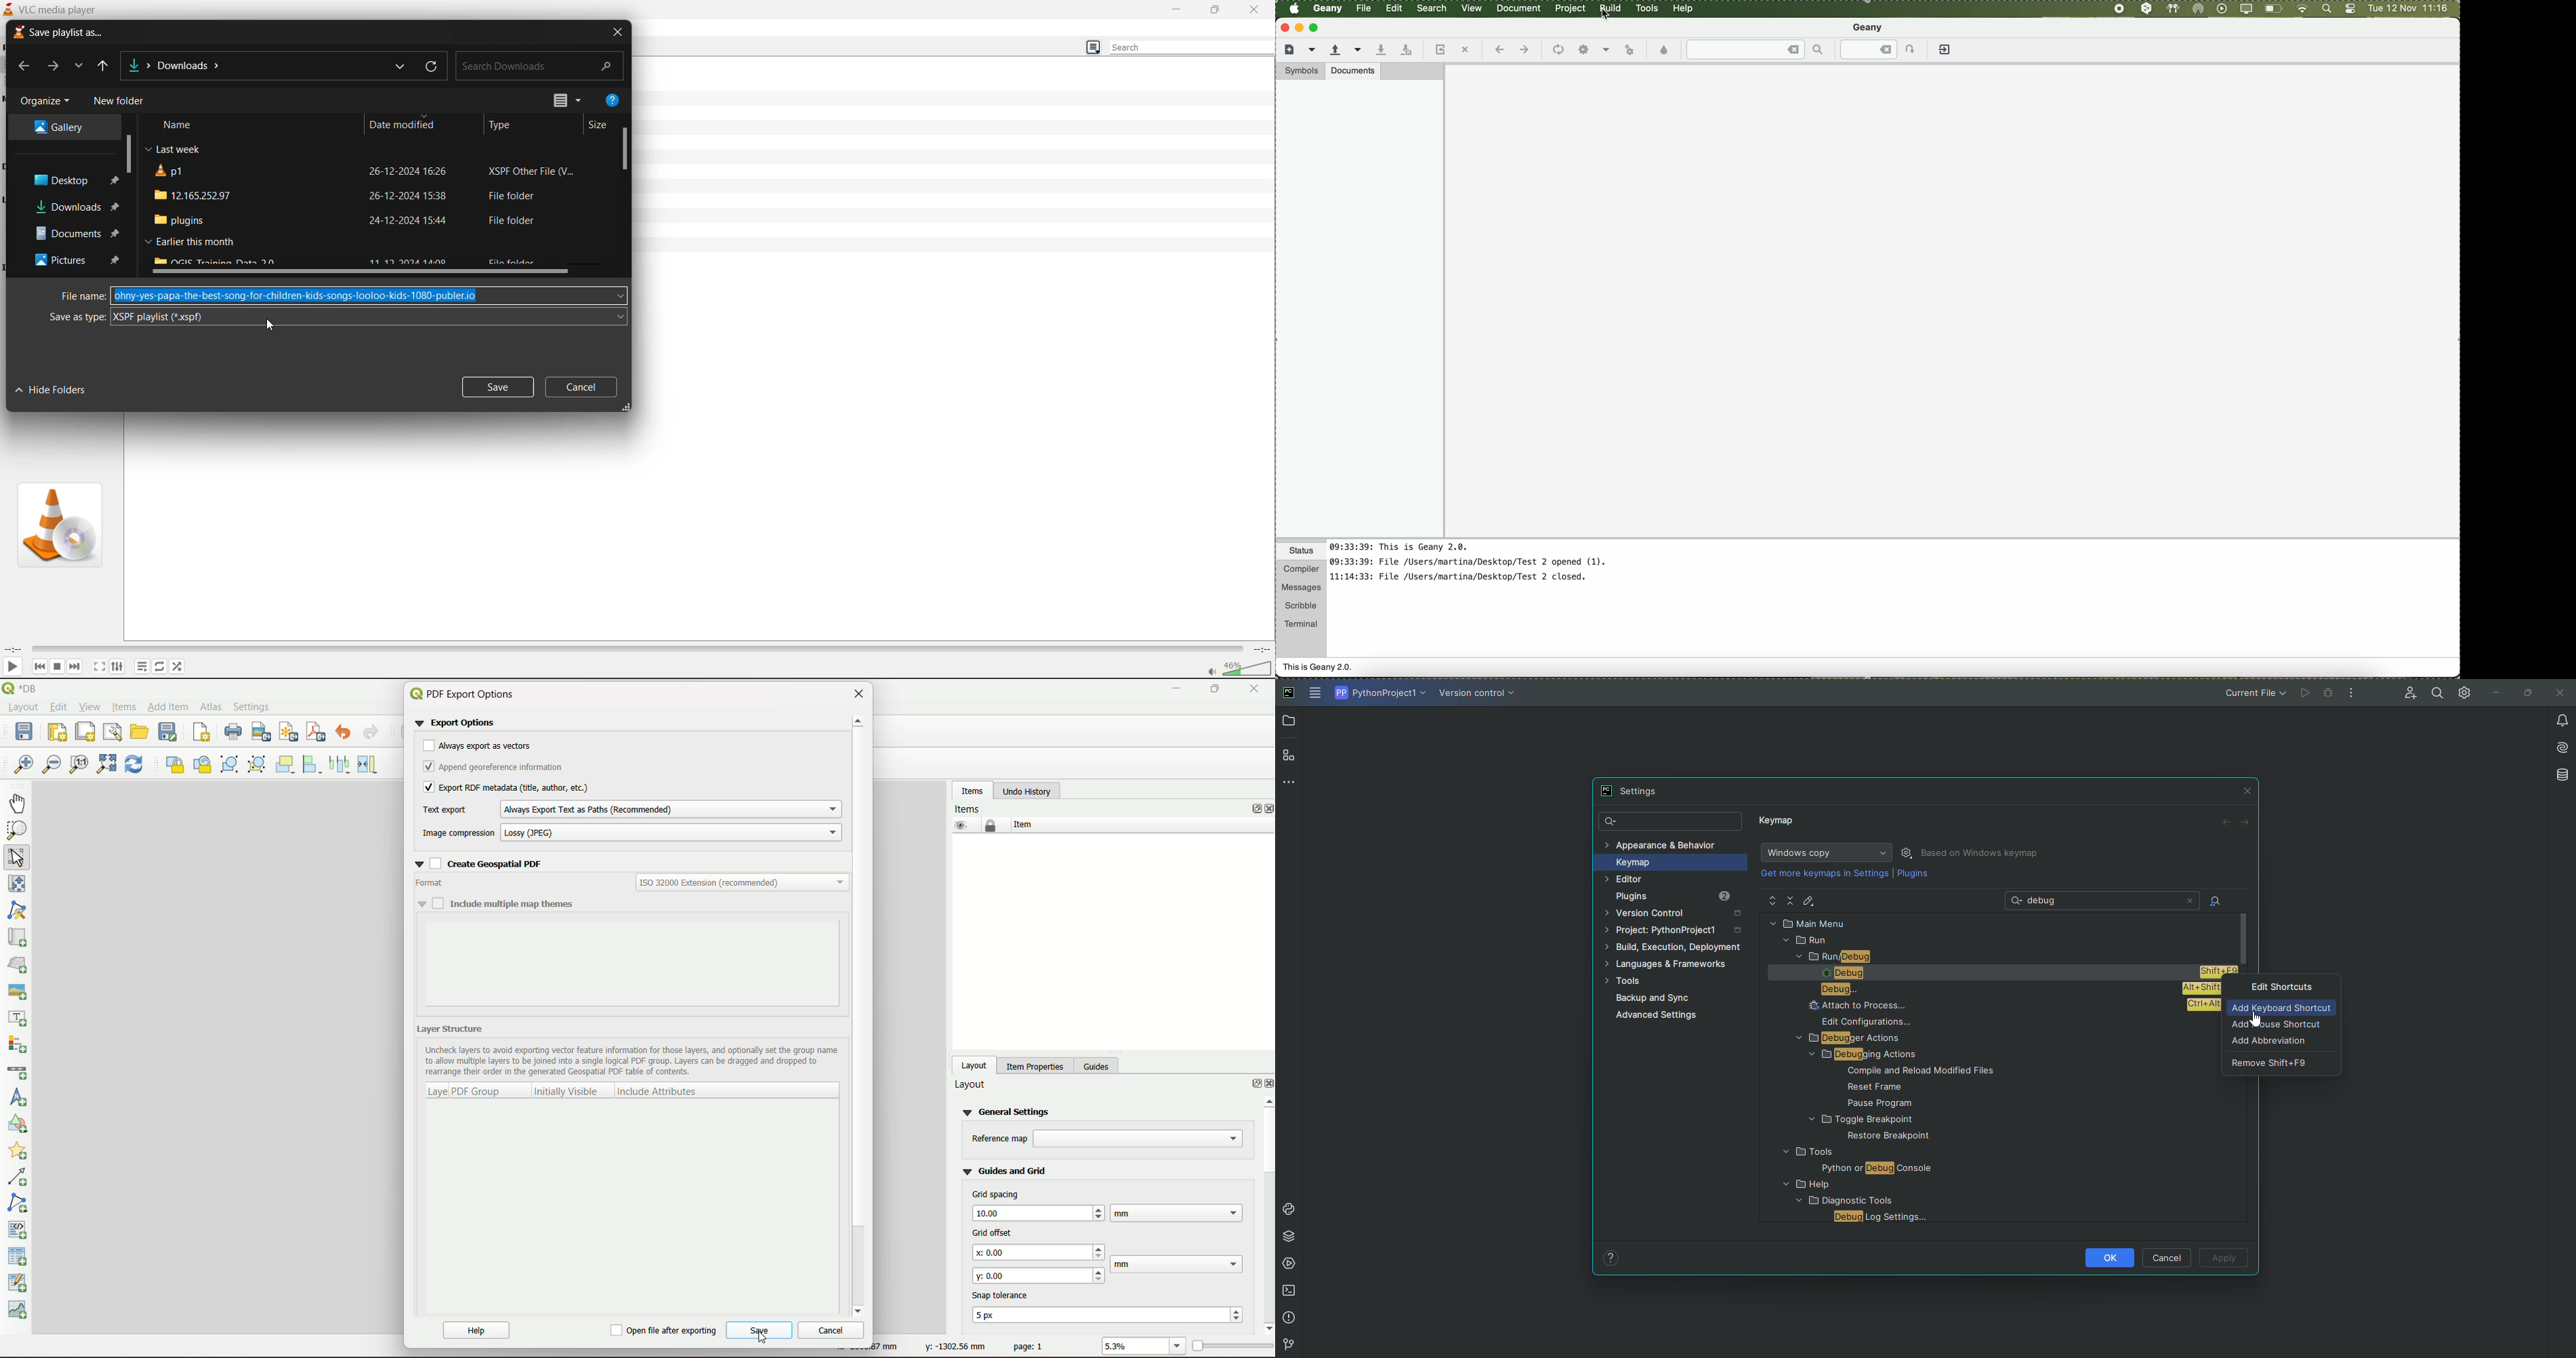 This screenshot has width=2576, height=1372. I want to click on FILE NAME, so click(1877, 1217).